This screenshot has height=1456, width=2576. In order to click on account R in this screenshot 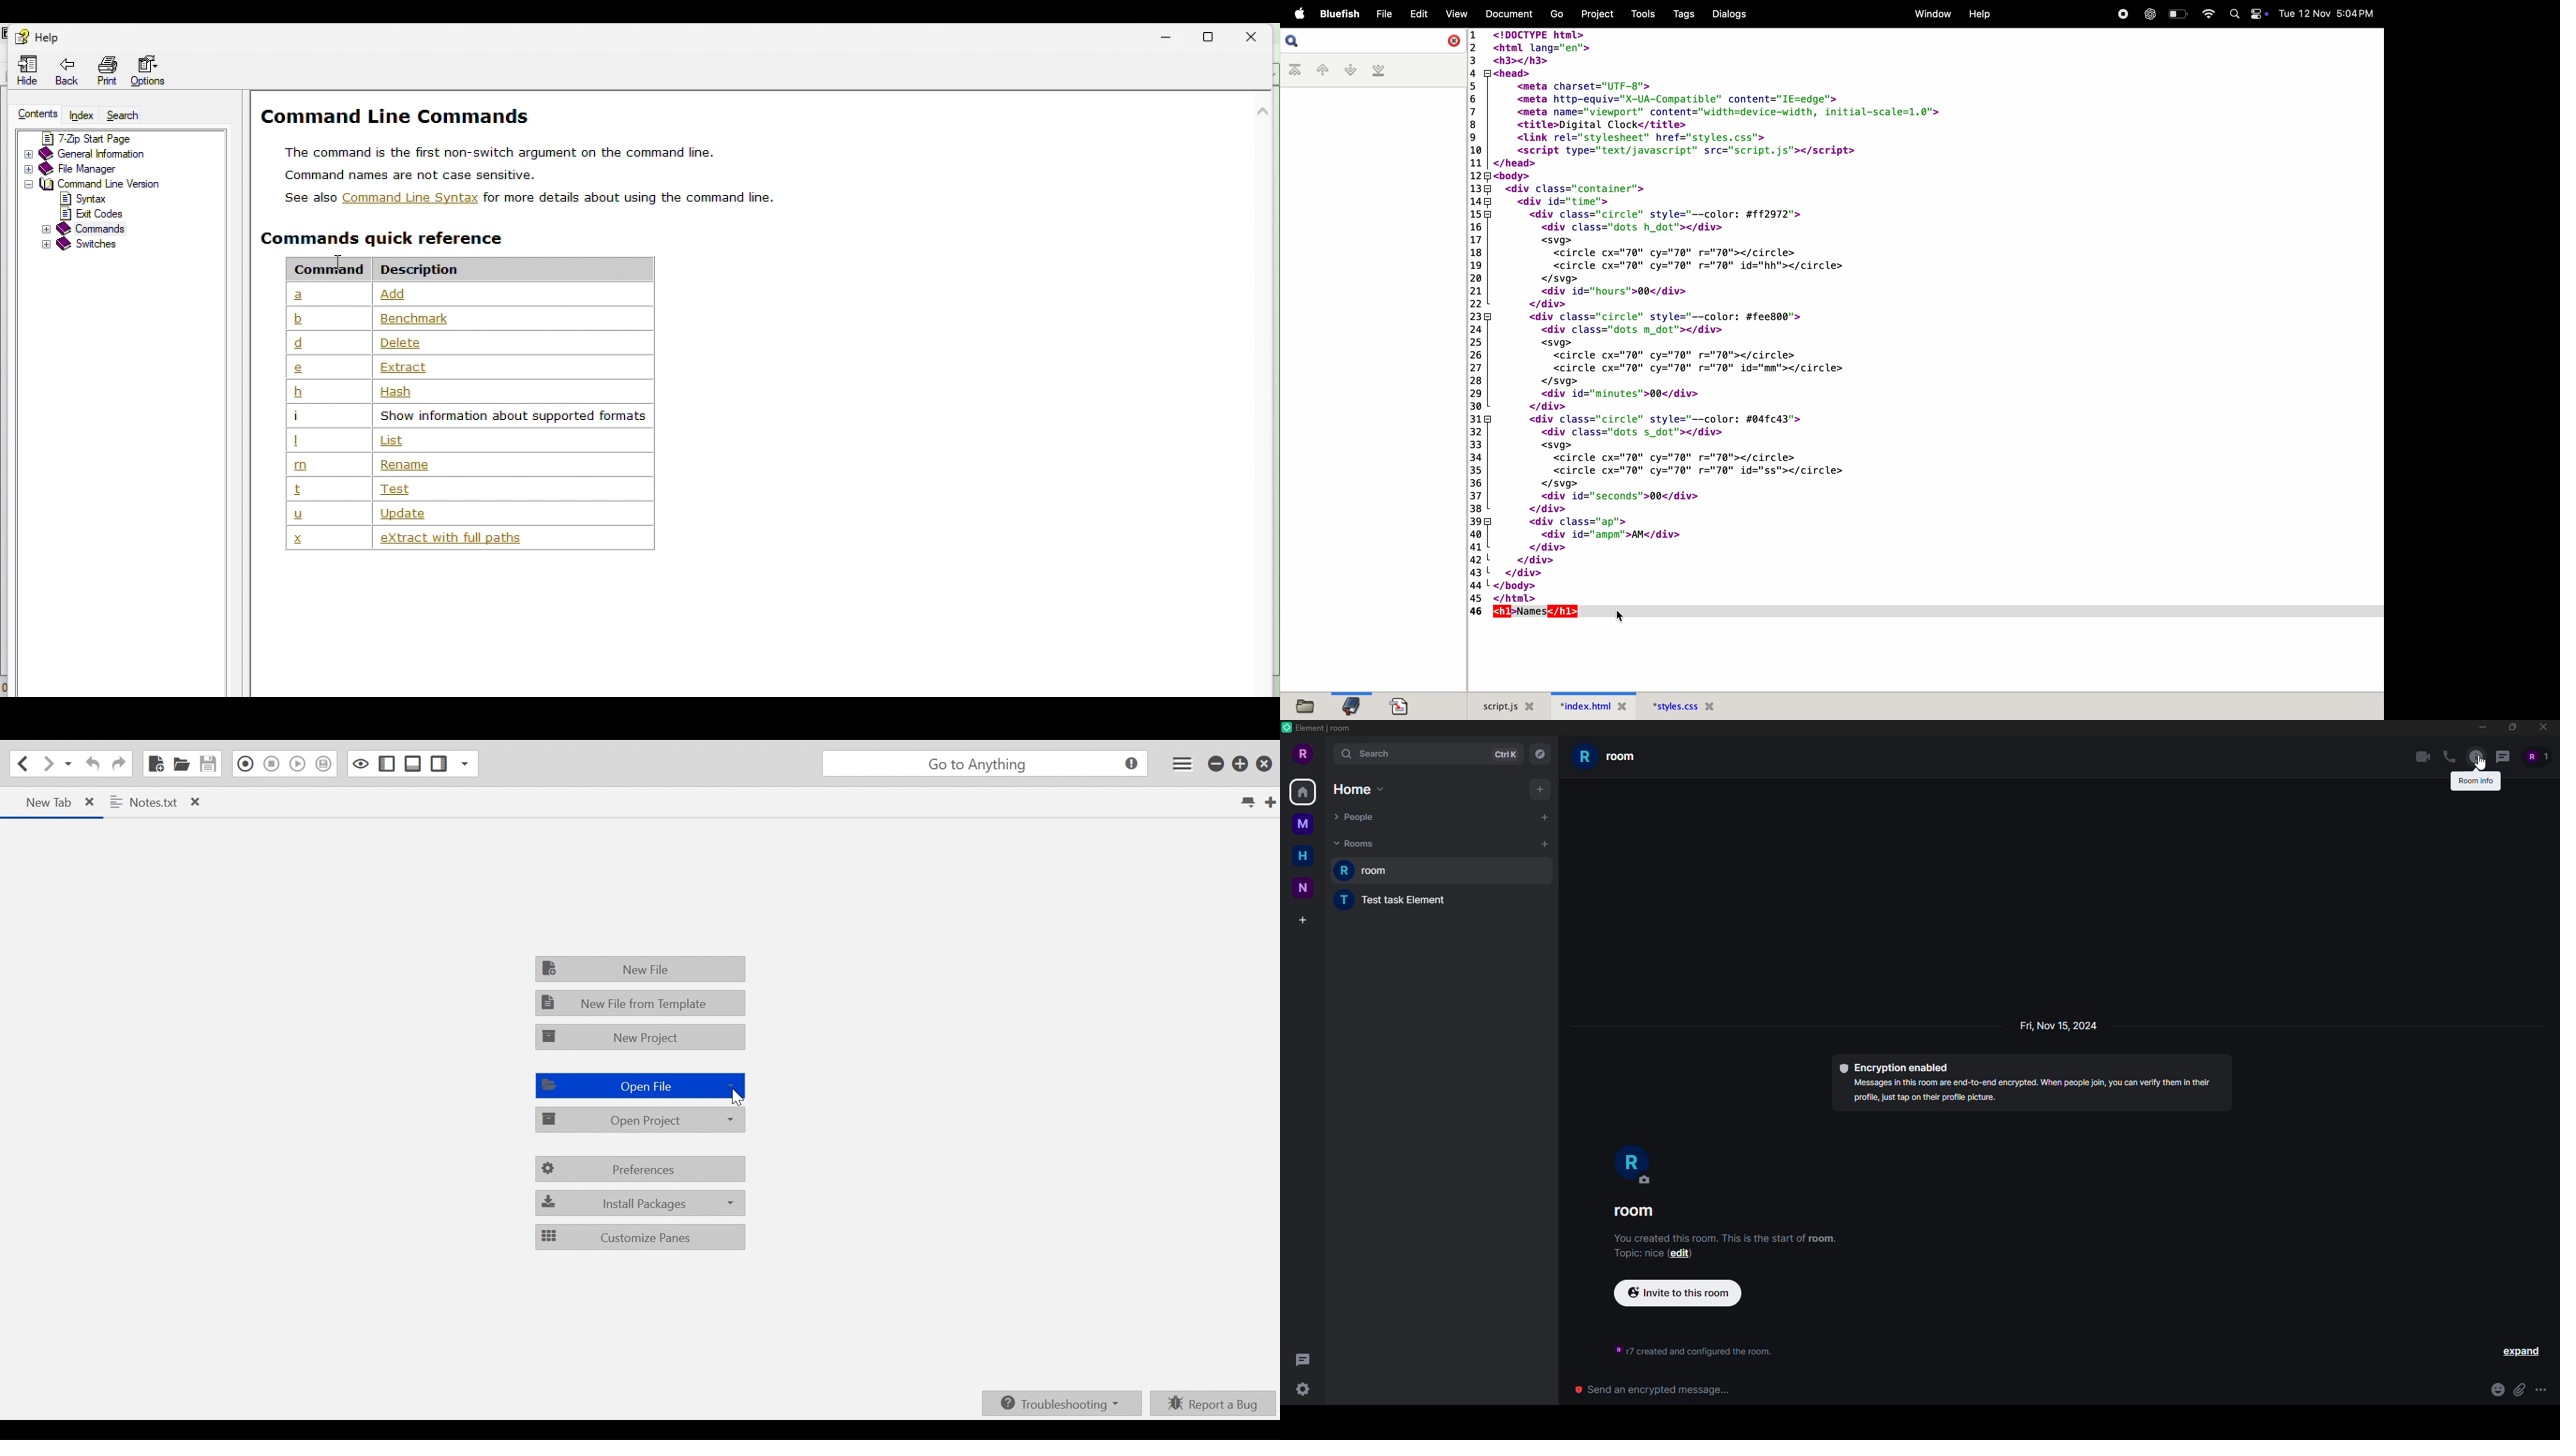, I will do `click(2539, 755)`.